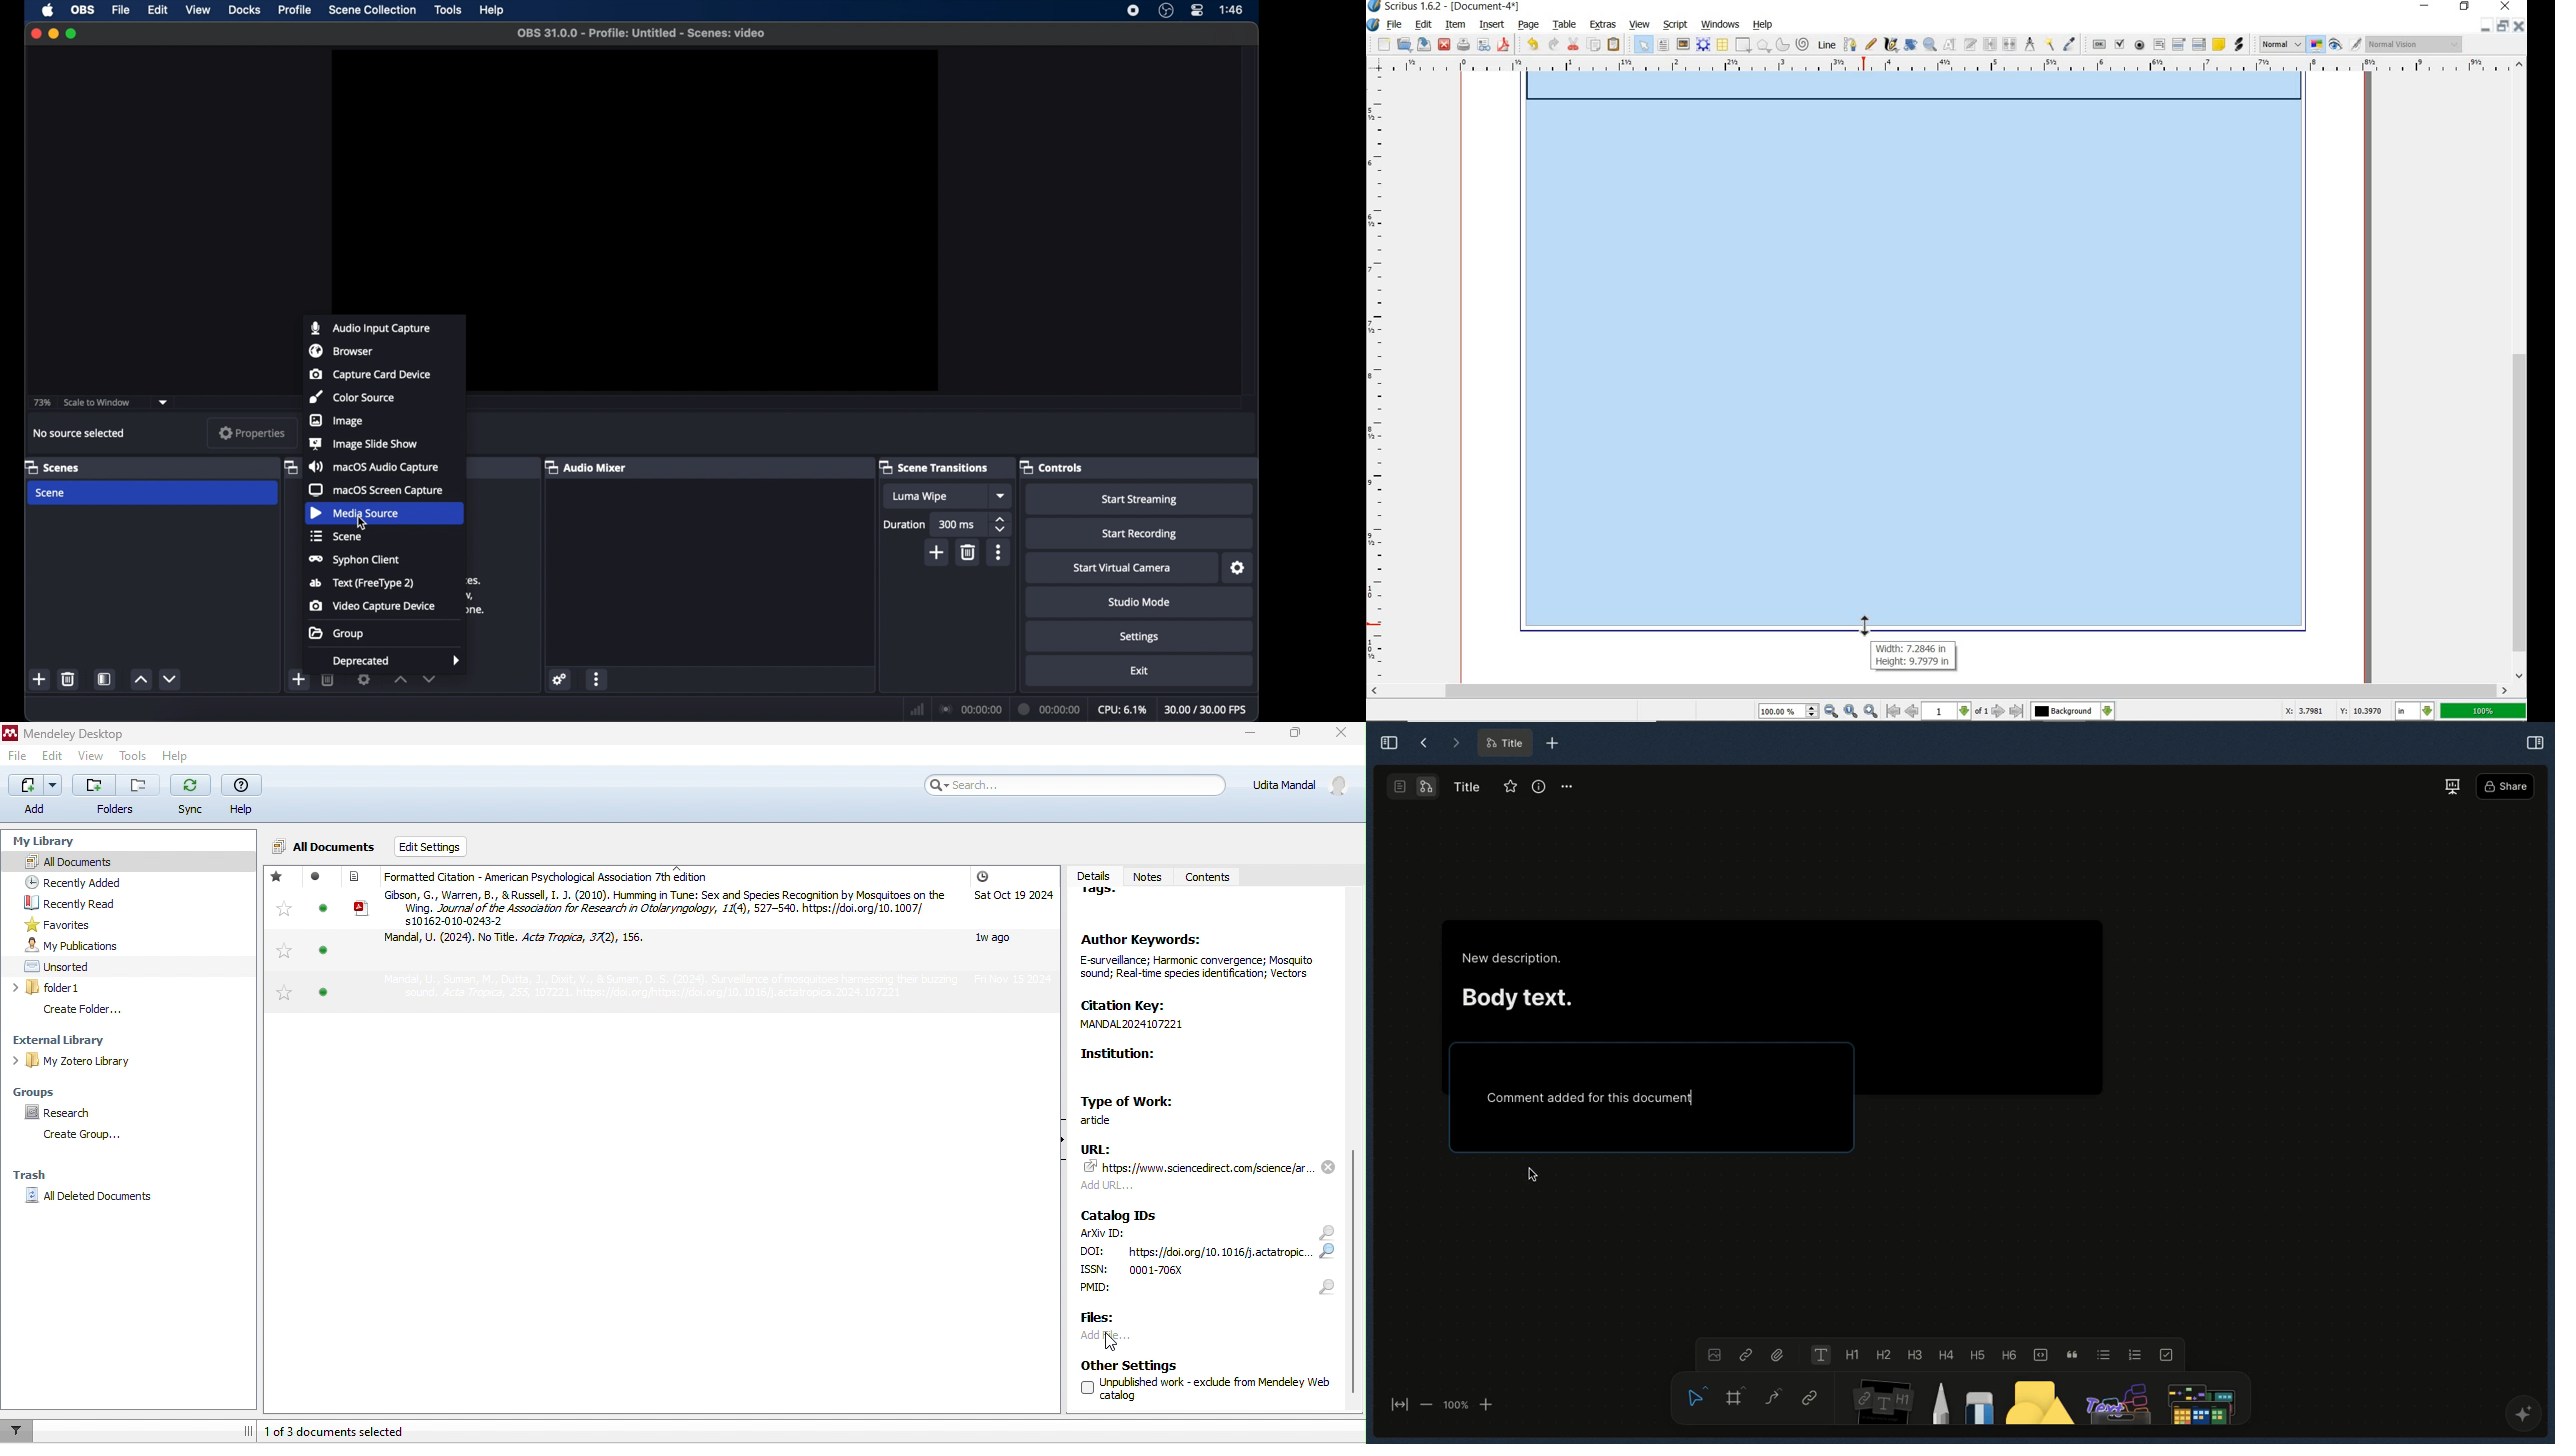 This screenshot has height=1456, width=2576. What do you see at coordinates (1949, 66) in the screenshot?
I see `ruler` at bounding box center [1949, 66].